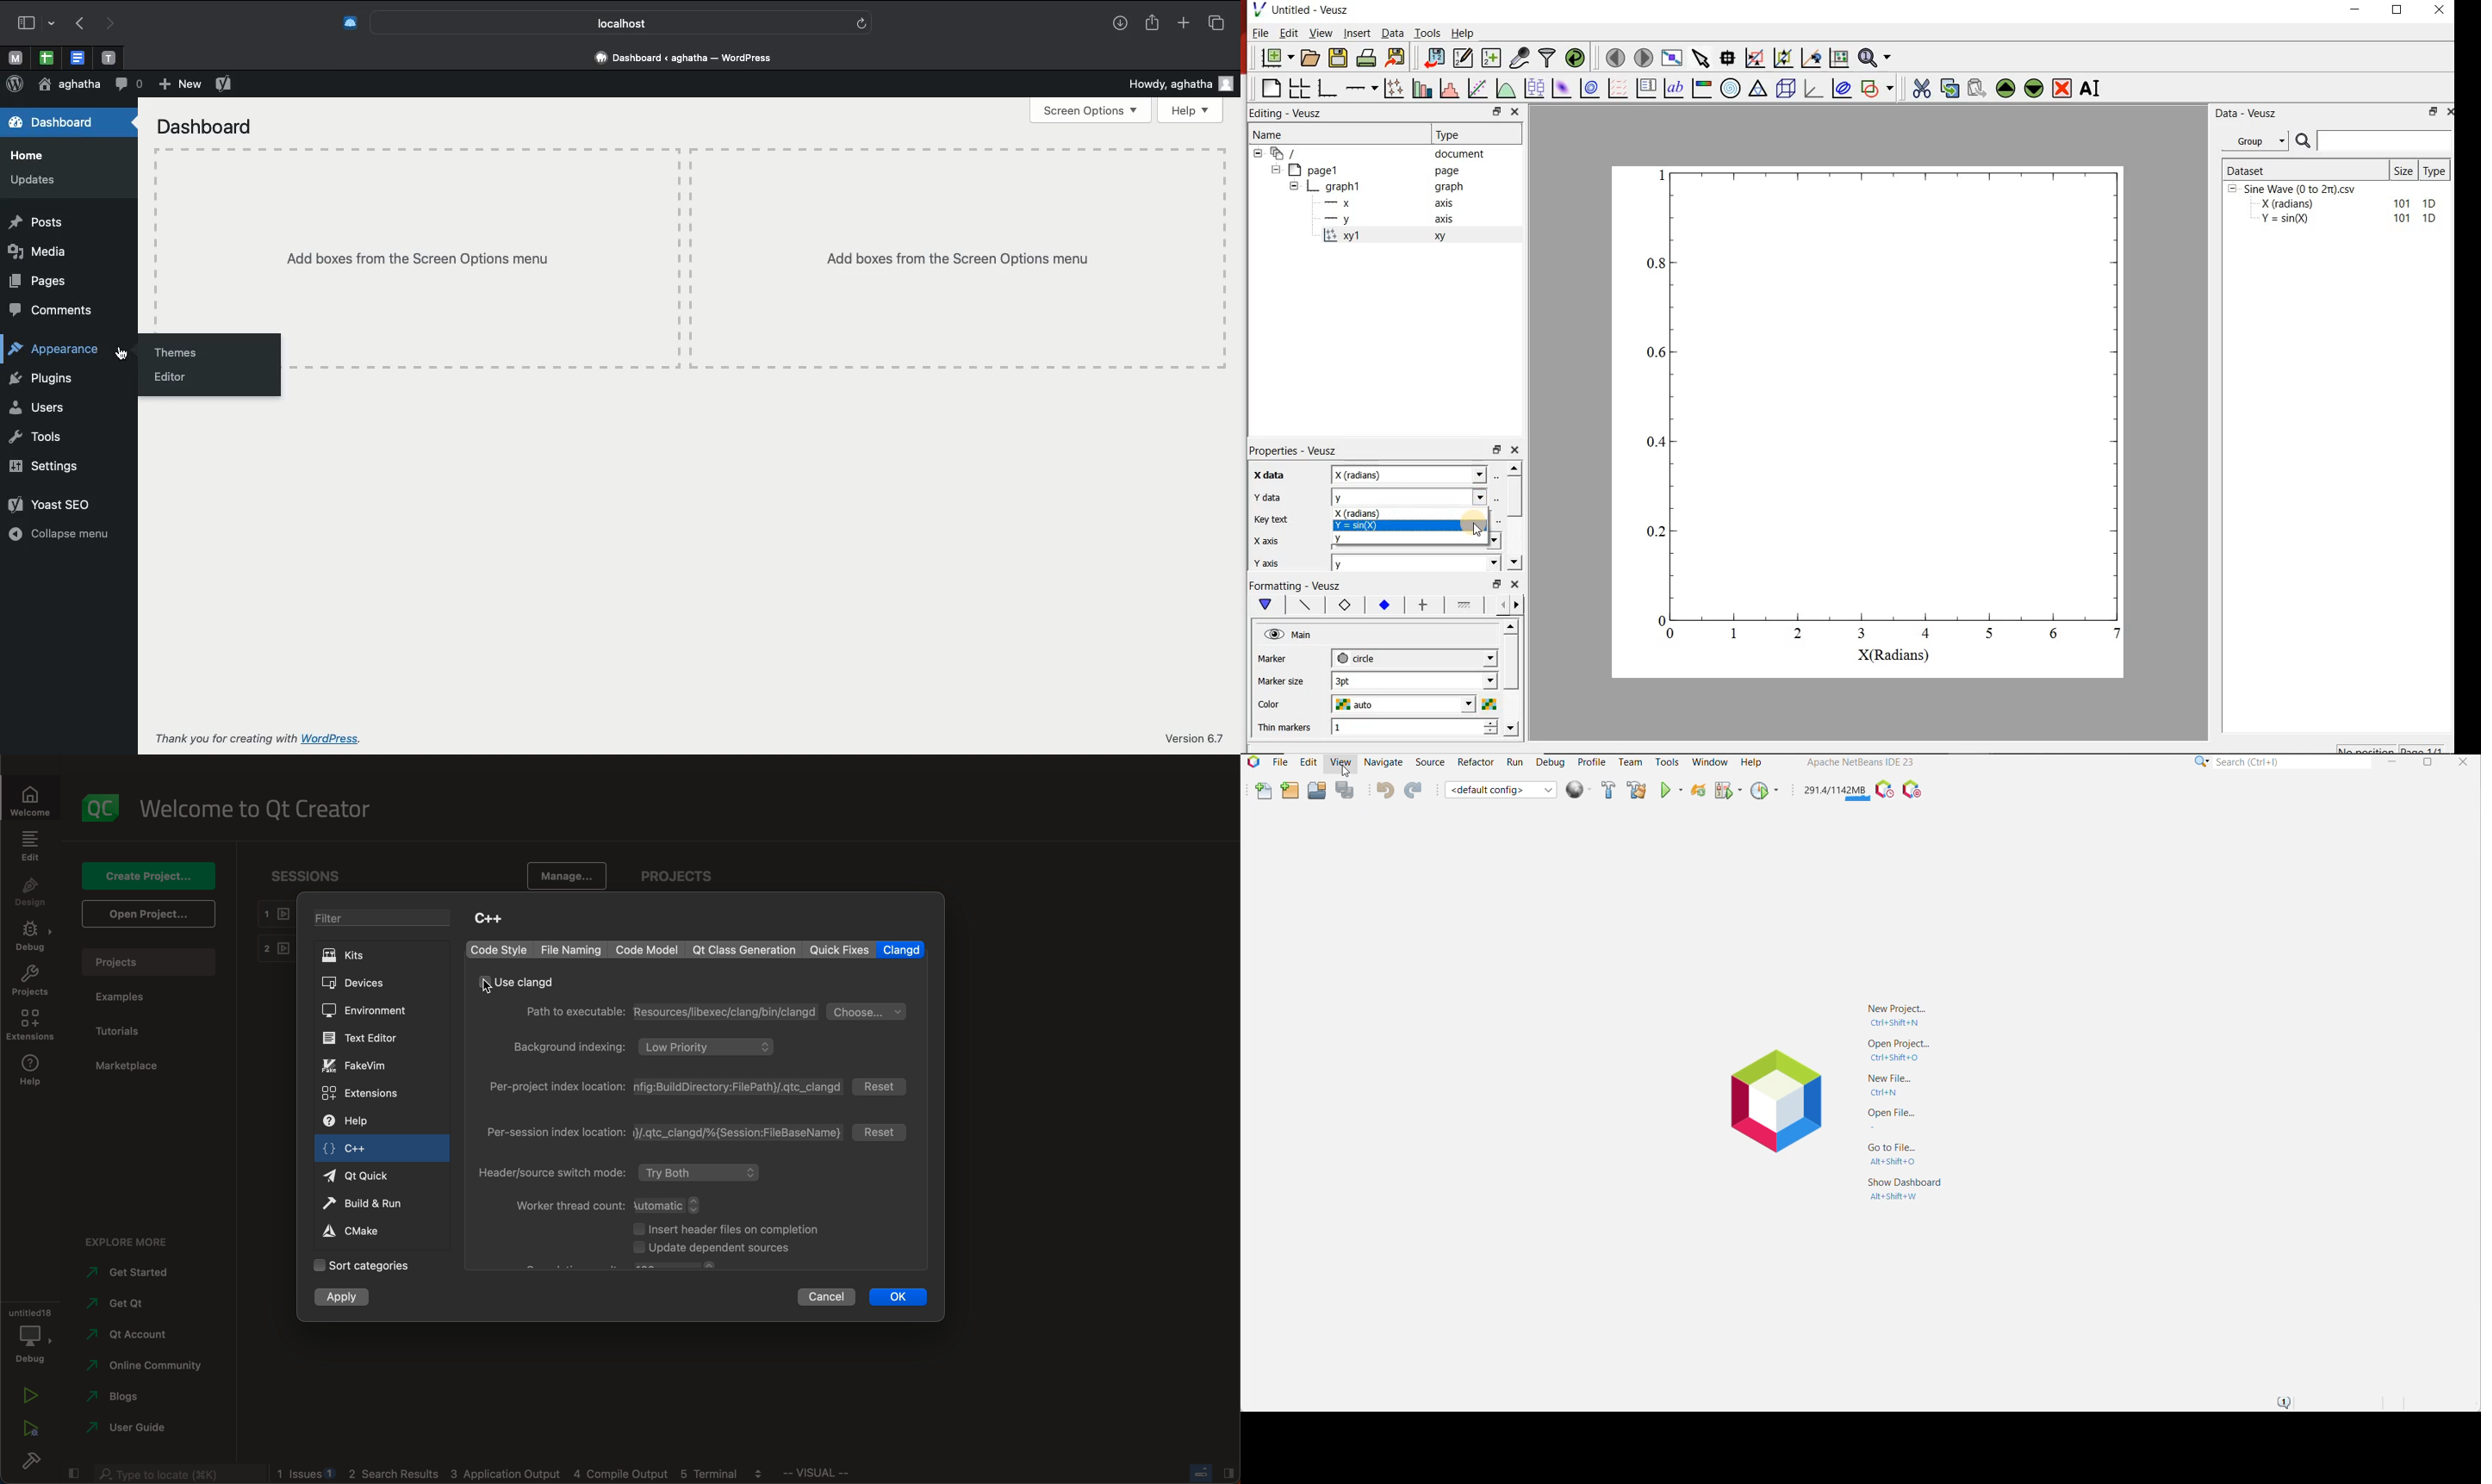 The height and width of the screenshot is (1484, 2492). I want to click on Pointer Cursor, so click(1345, 774).